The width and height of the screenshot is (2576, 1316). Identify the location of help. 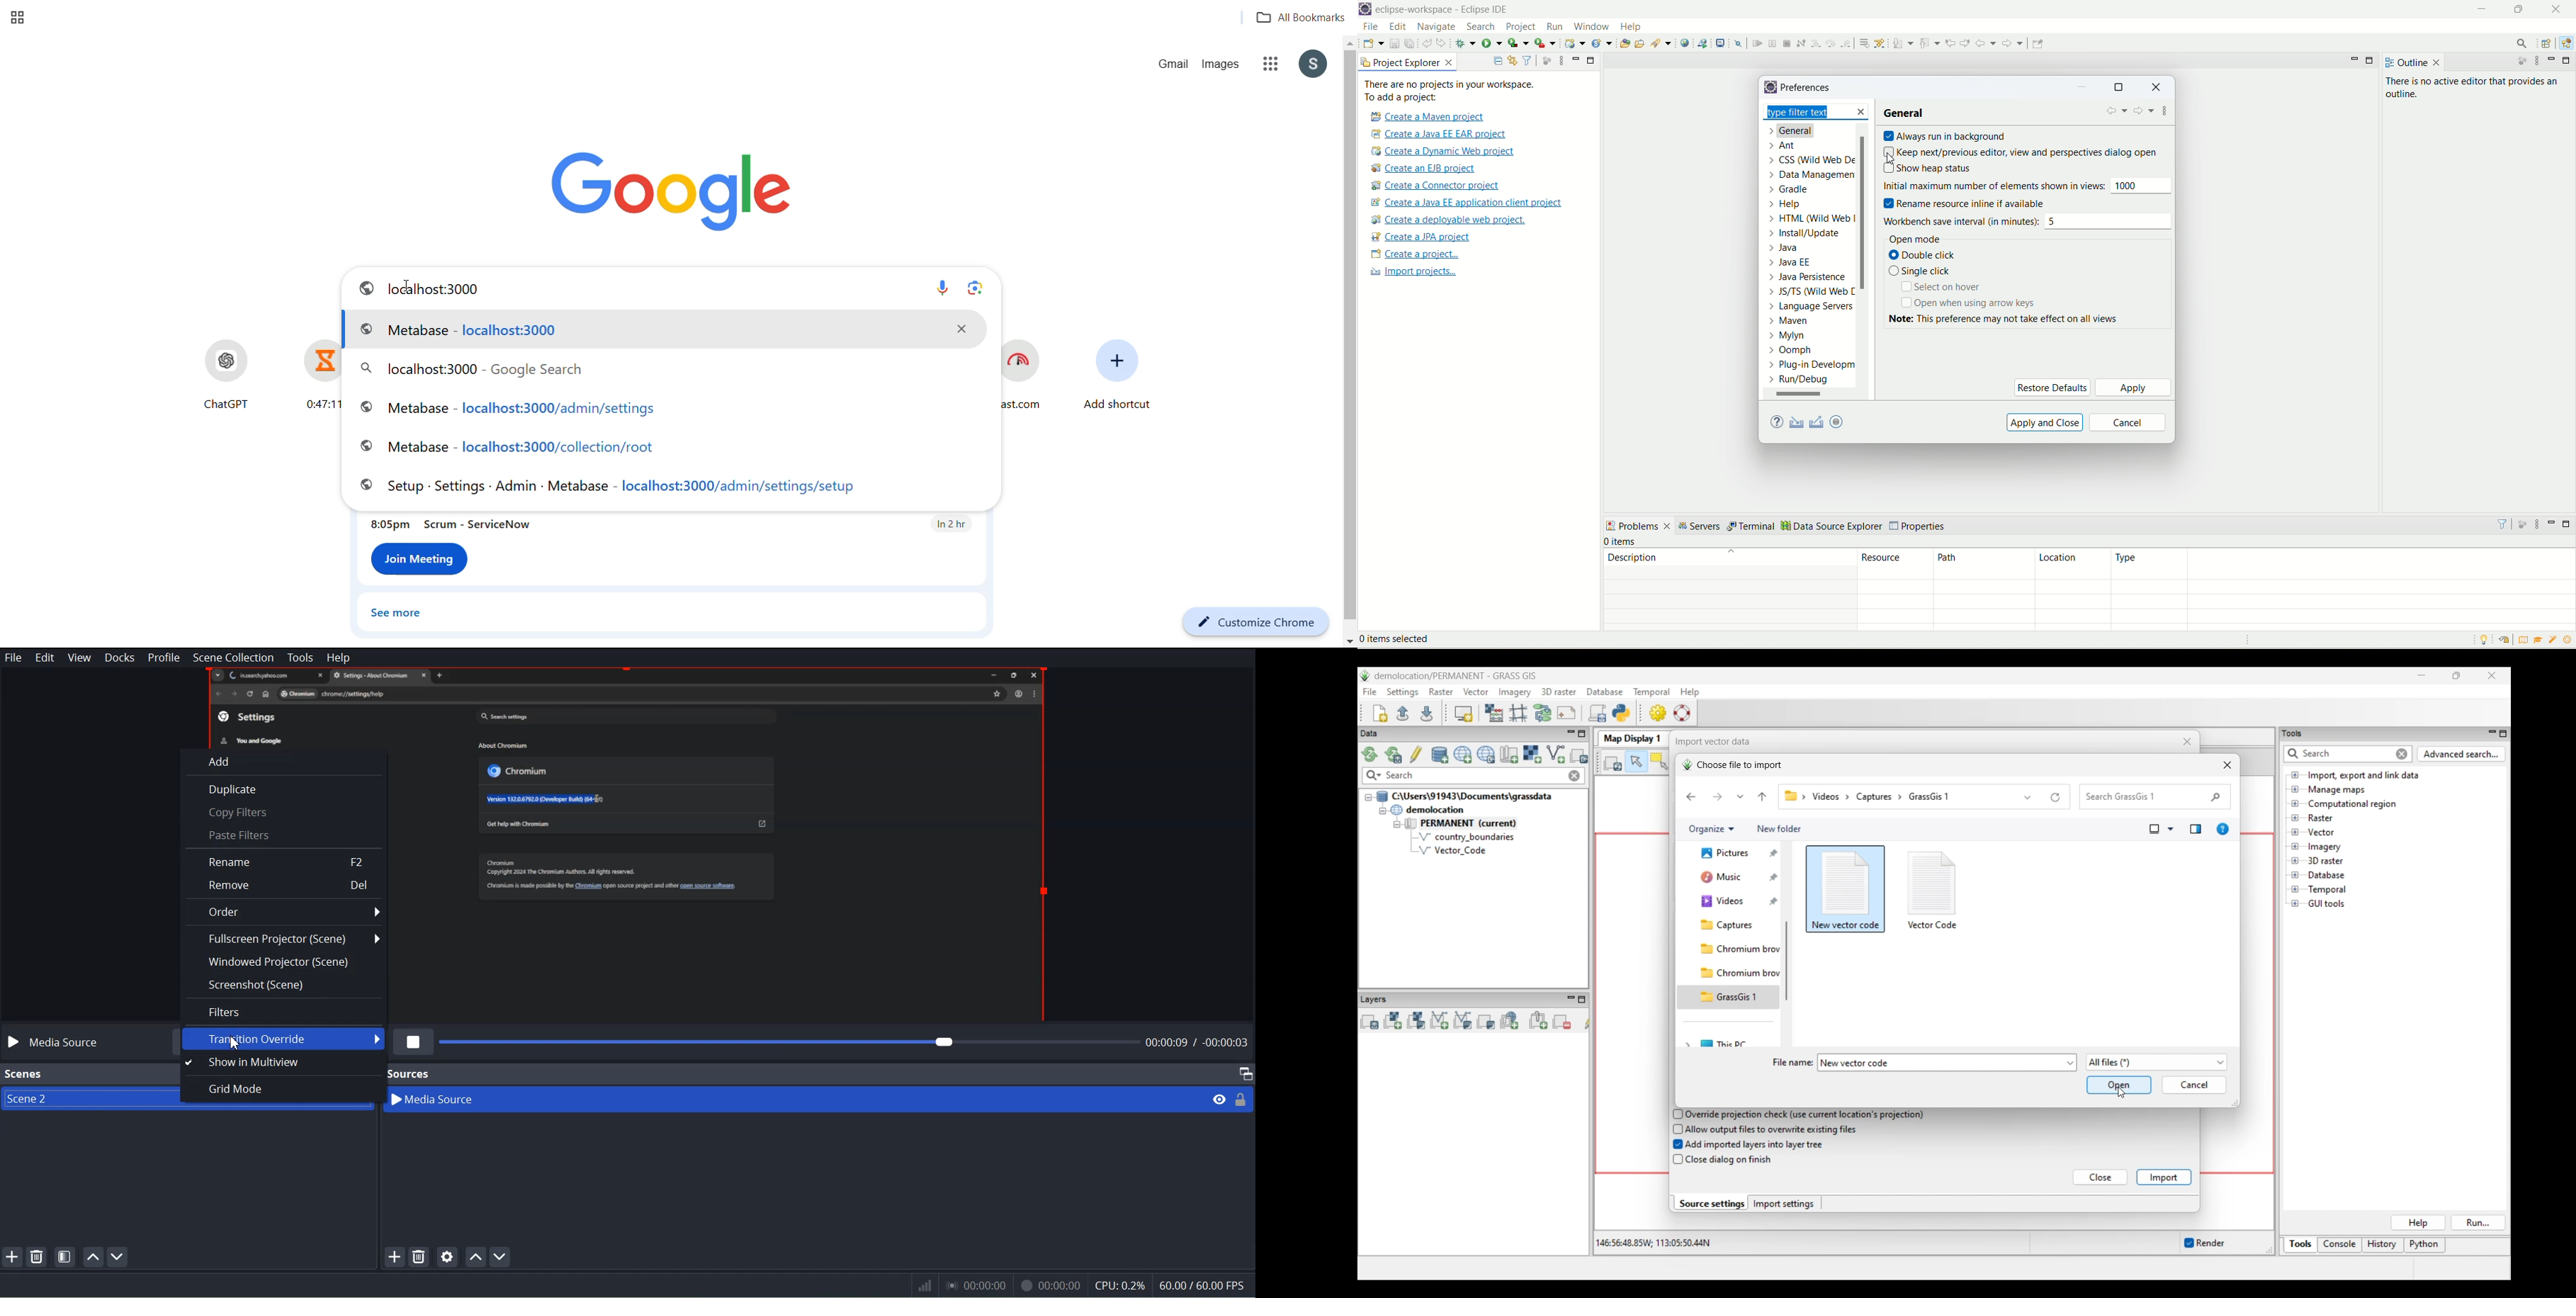
(1632, 27).